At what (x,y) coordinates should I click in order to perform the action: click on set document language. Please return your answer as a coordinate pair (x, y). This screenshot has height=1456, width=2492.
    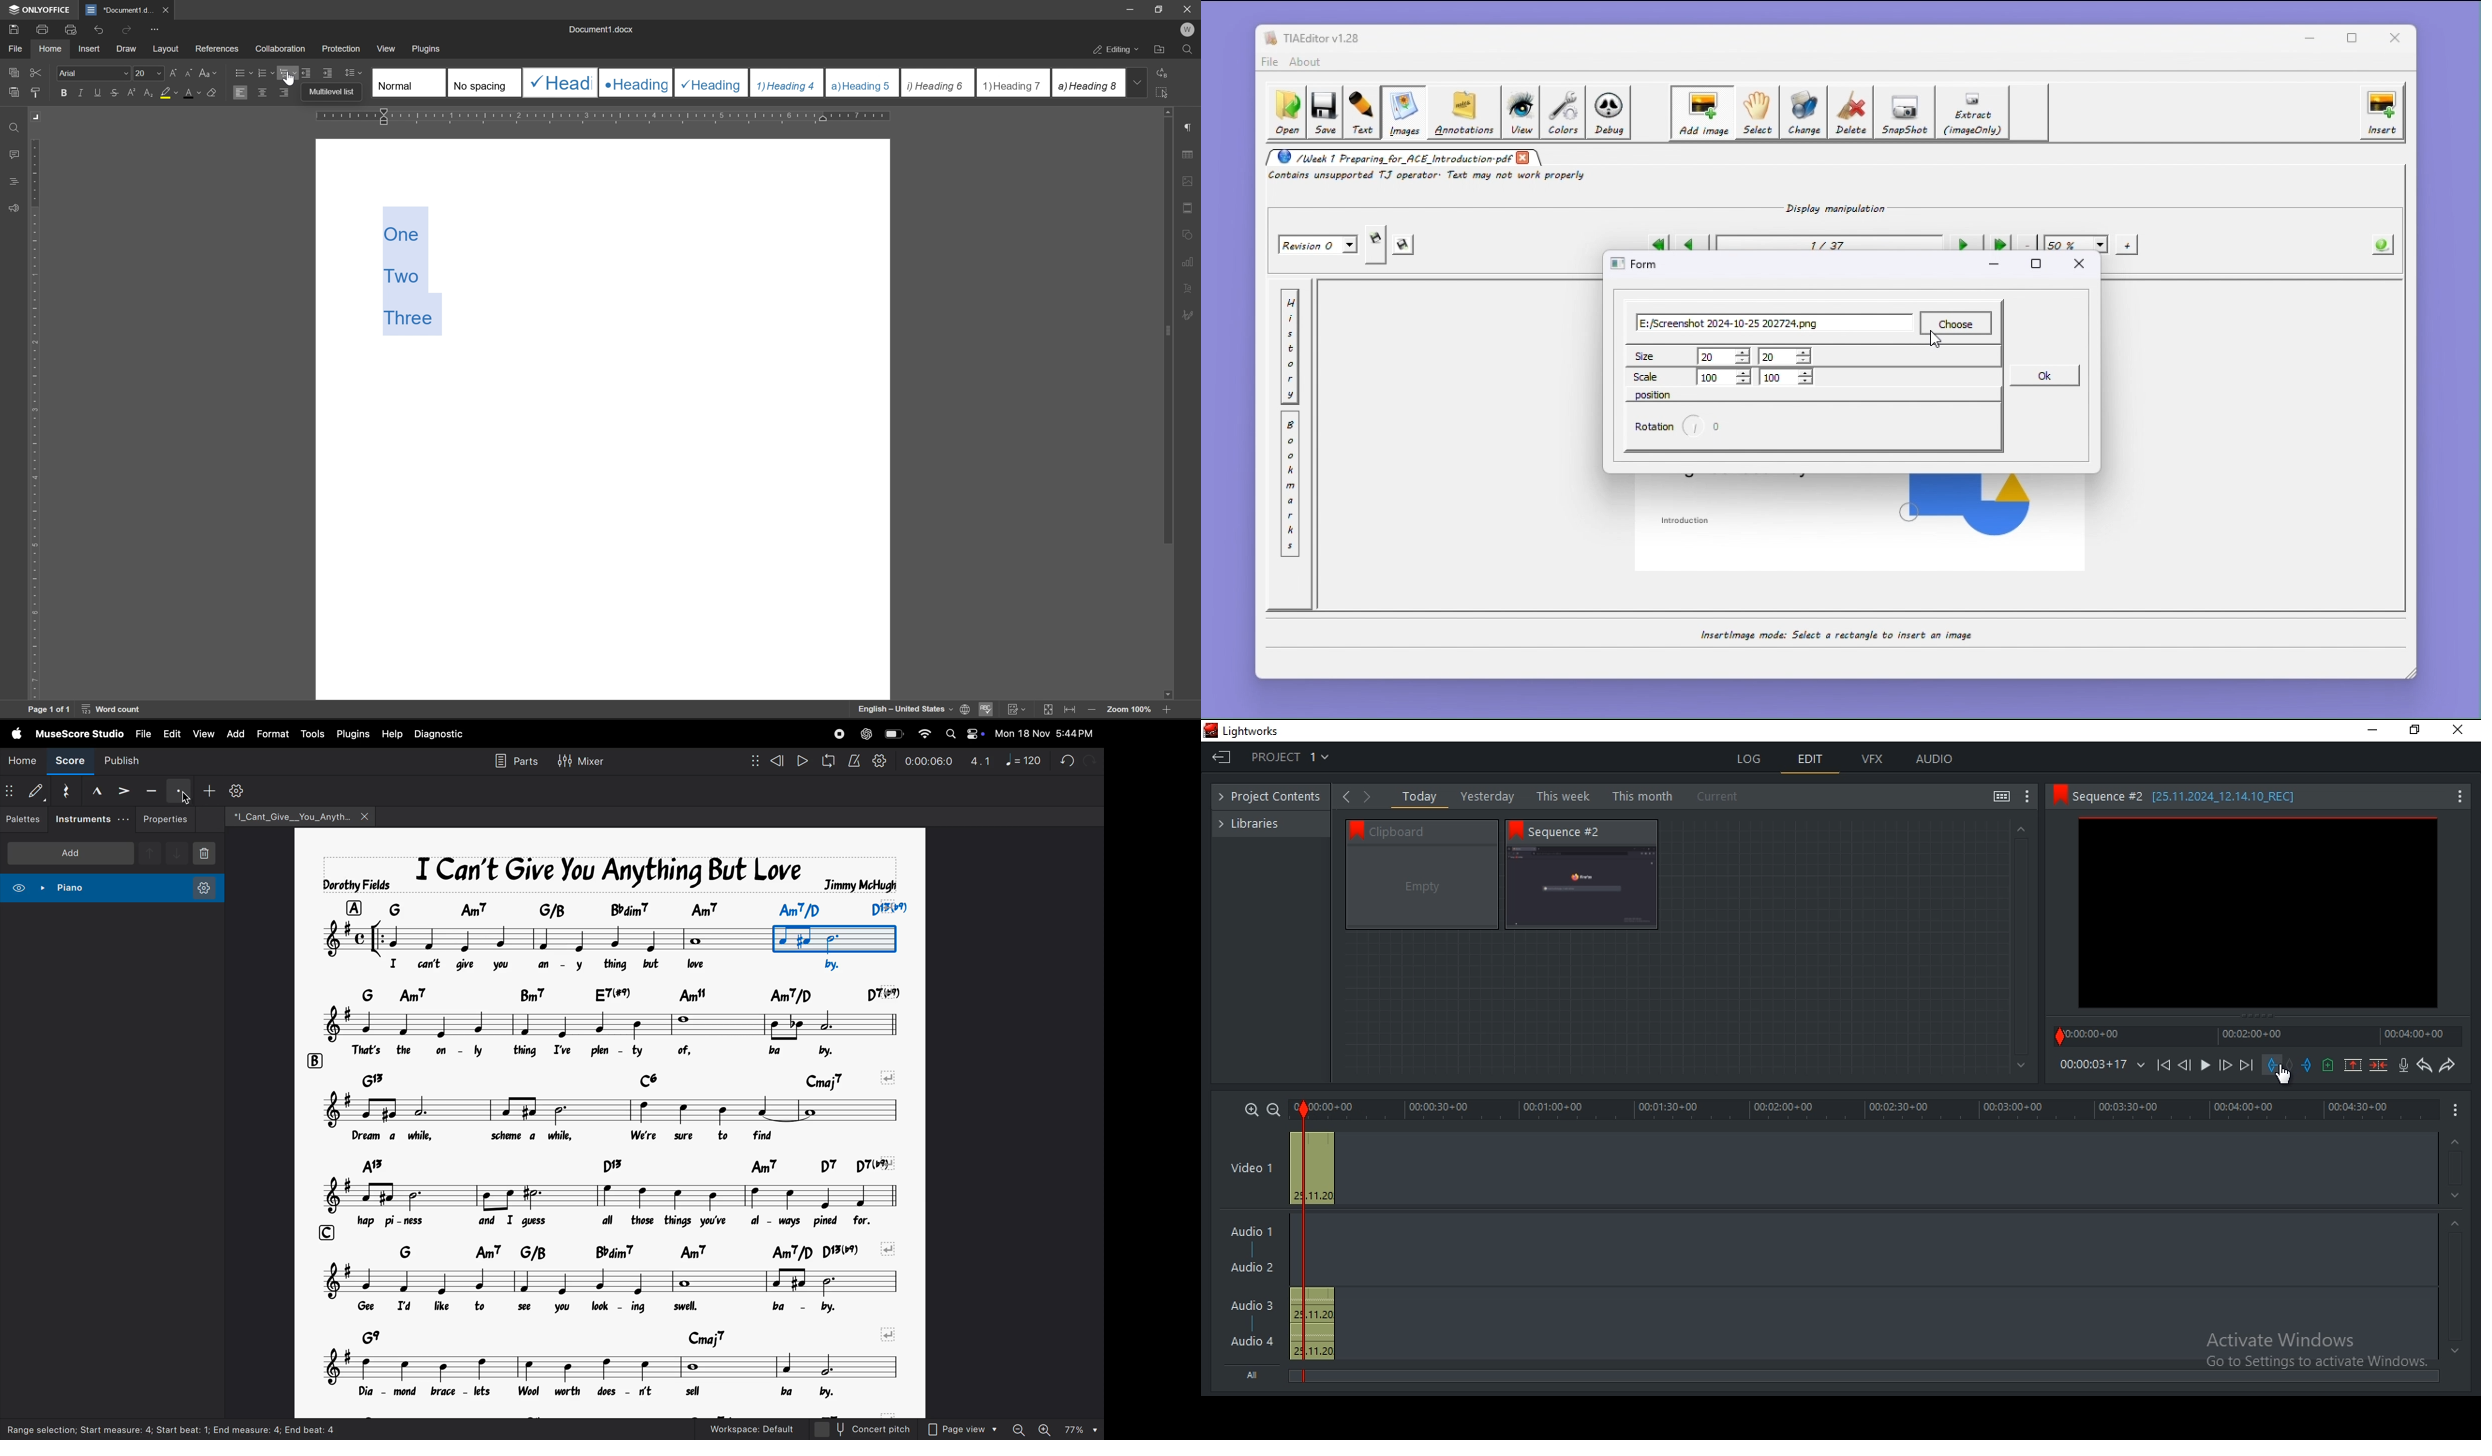
    Looking at the image, I should click on (964, 709).